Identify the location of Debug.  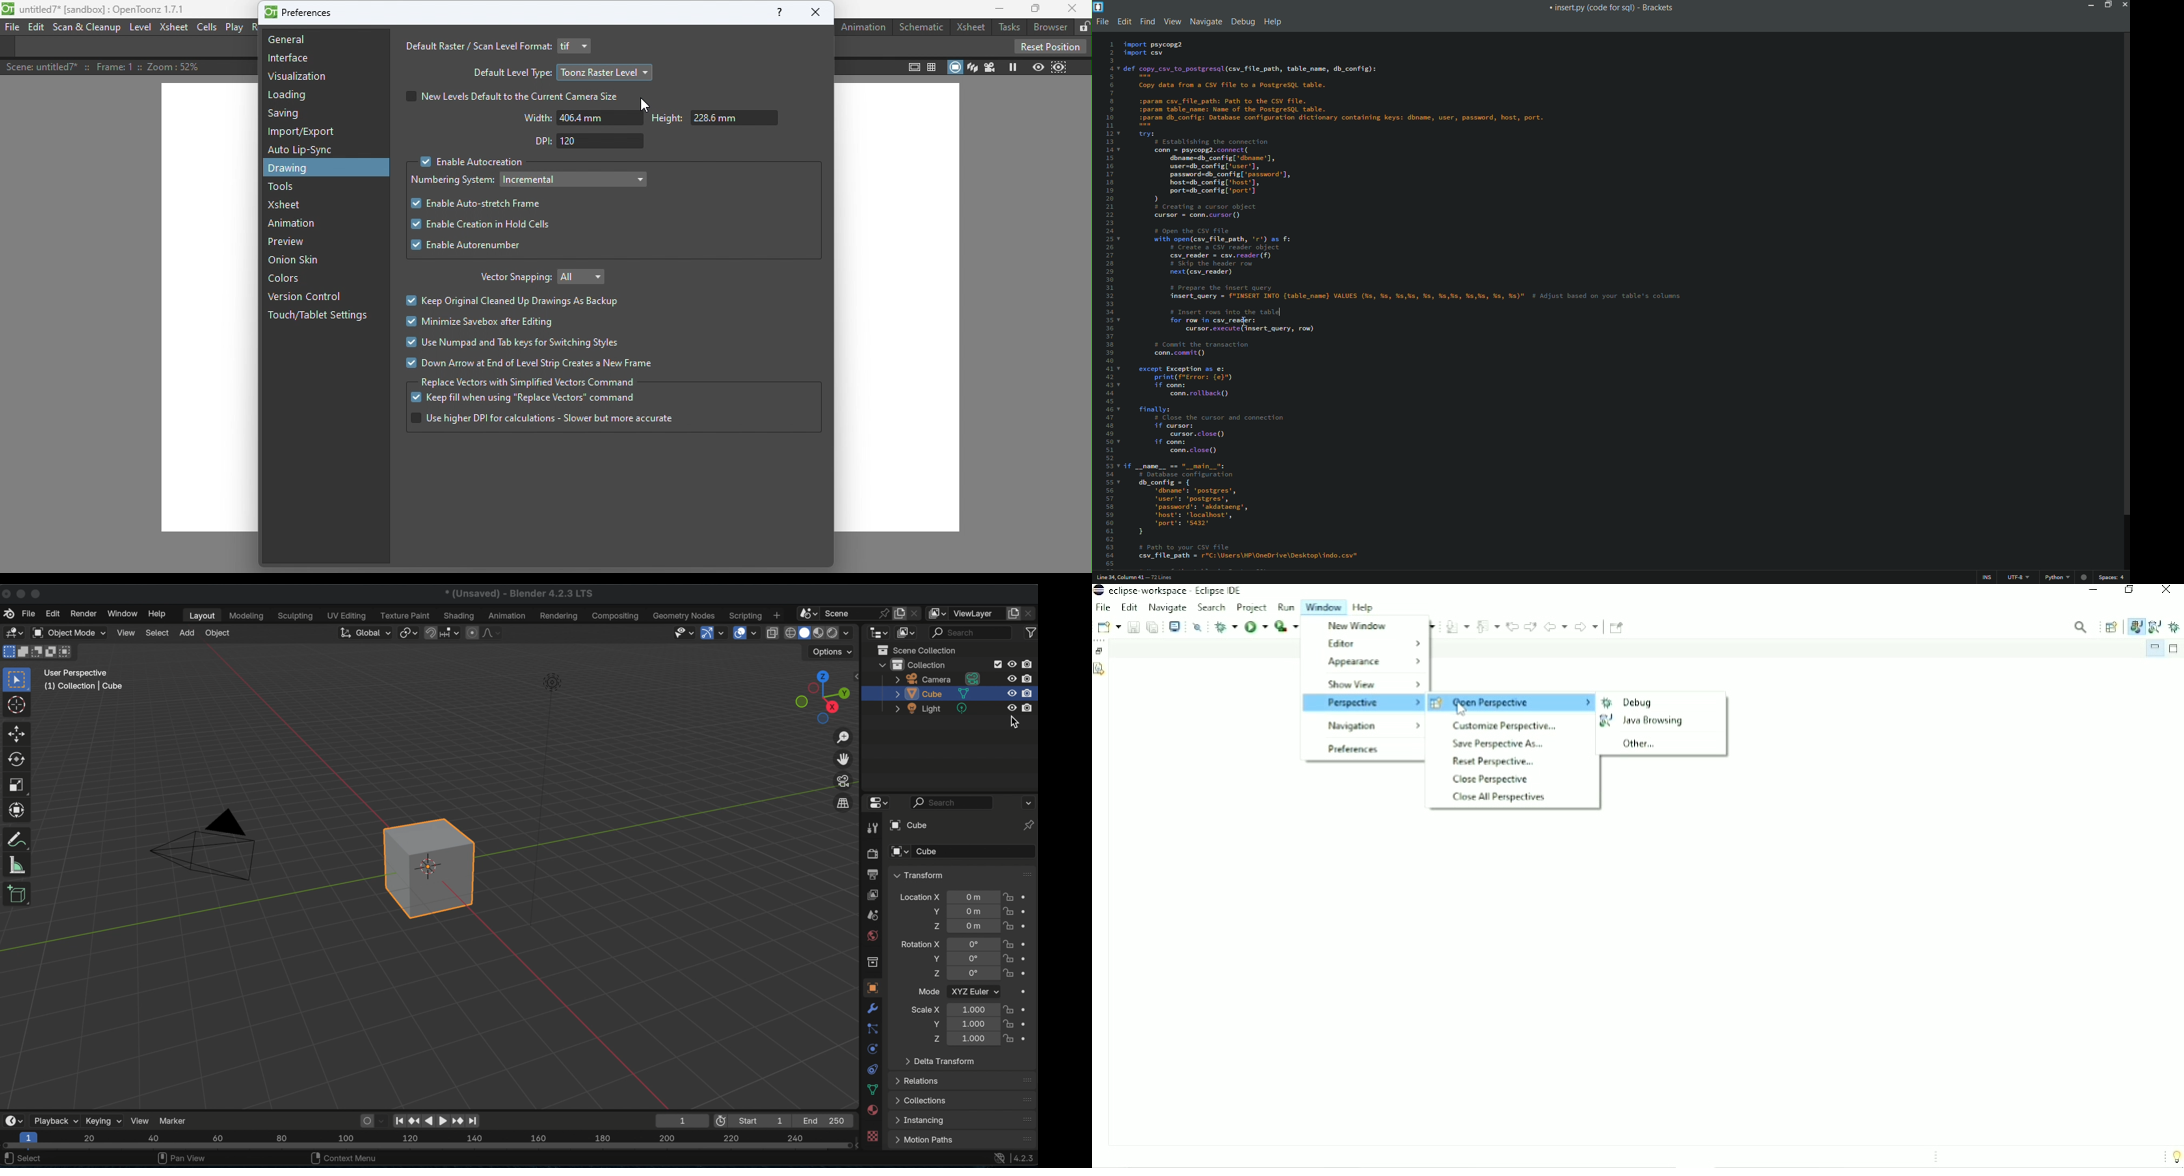
(2175, 626).